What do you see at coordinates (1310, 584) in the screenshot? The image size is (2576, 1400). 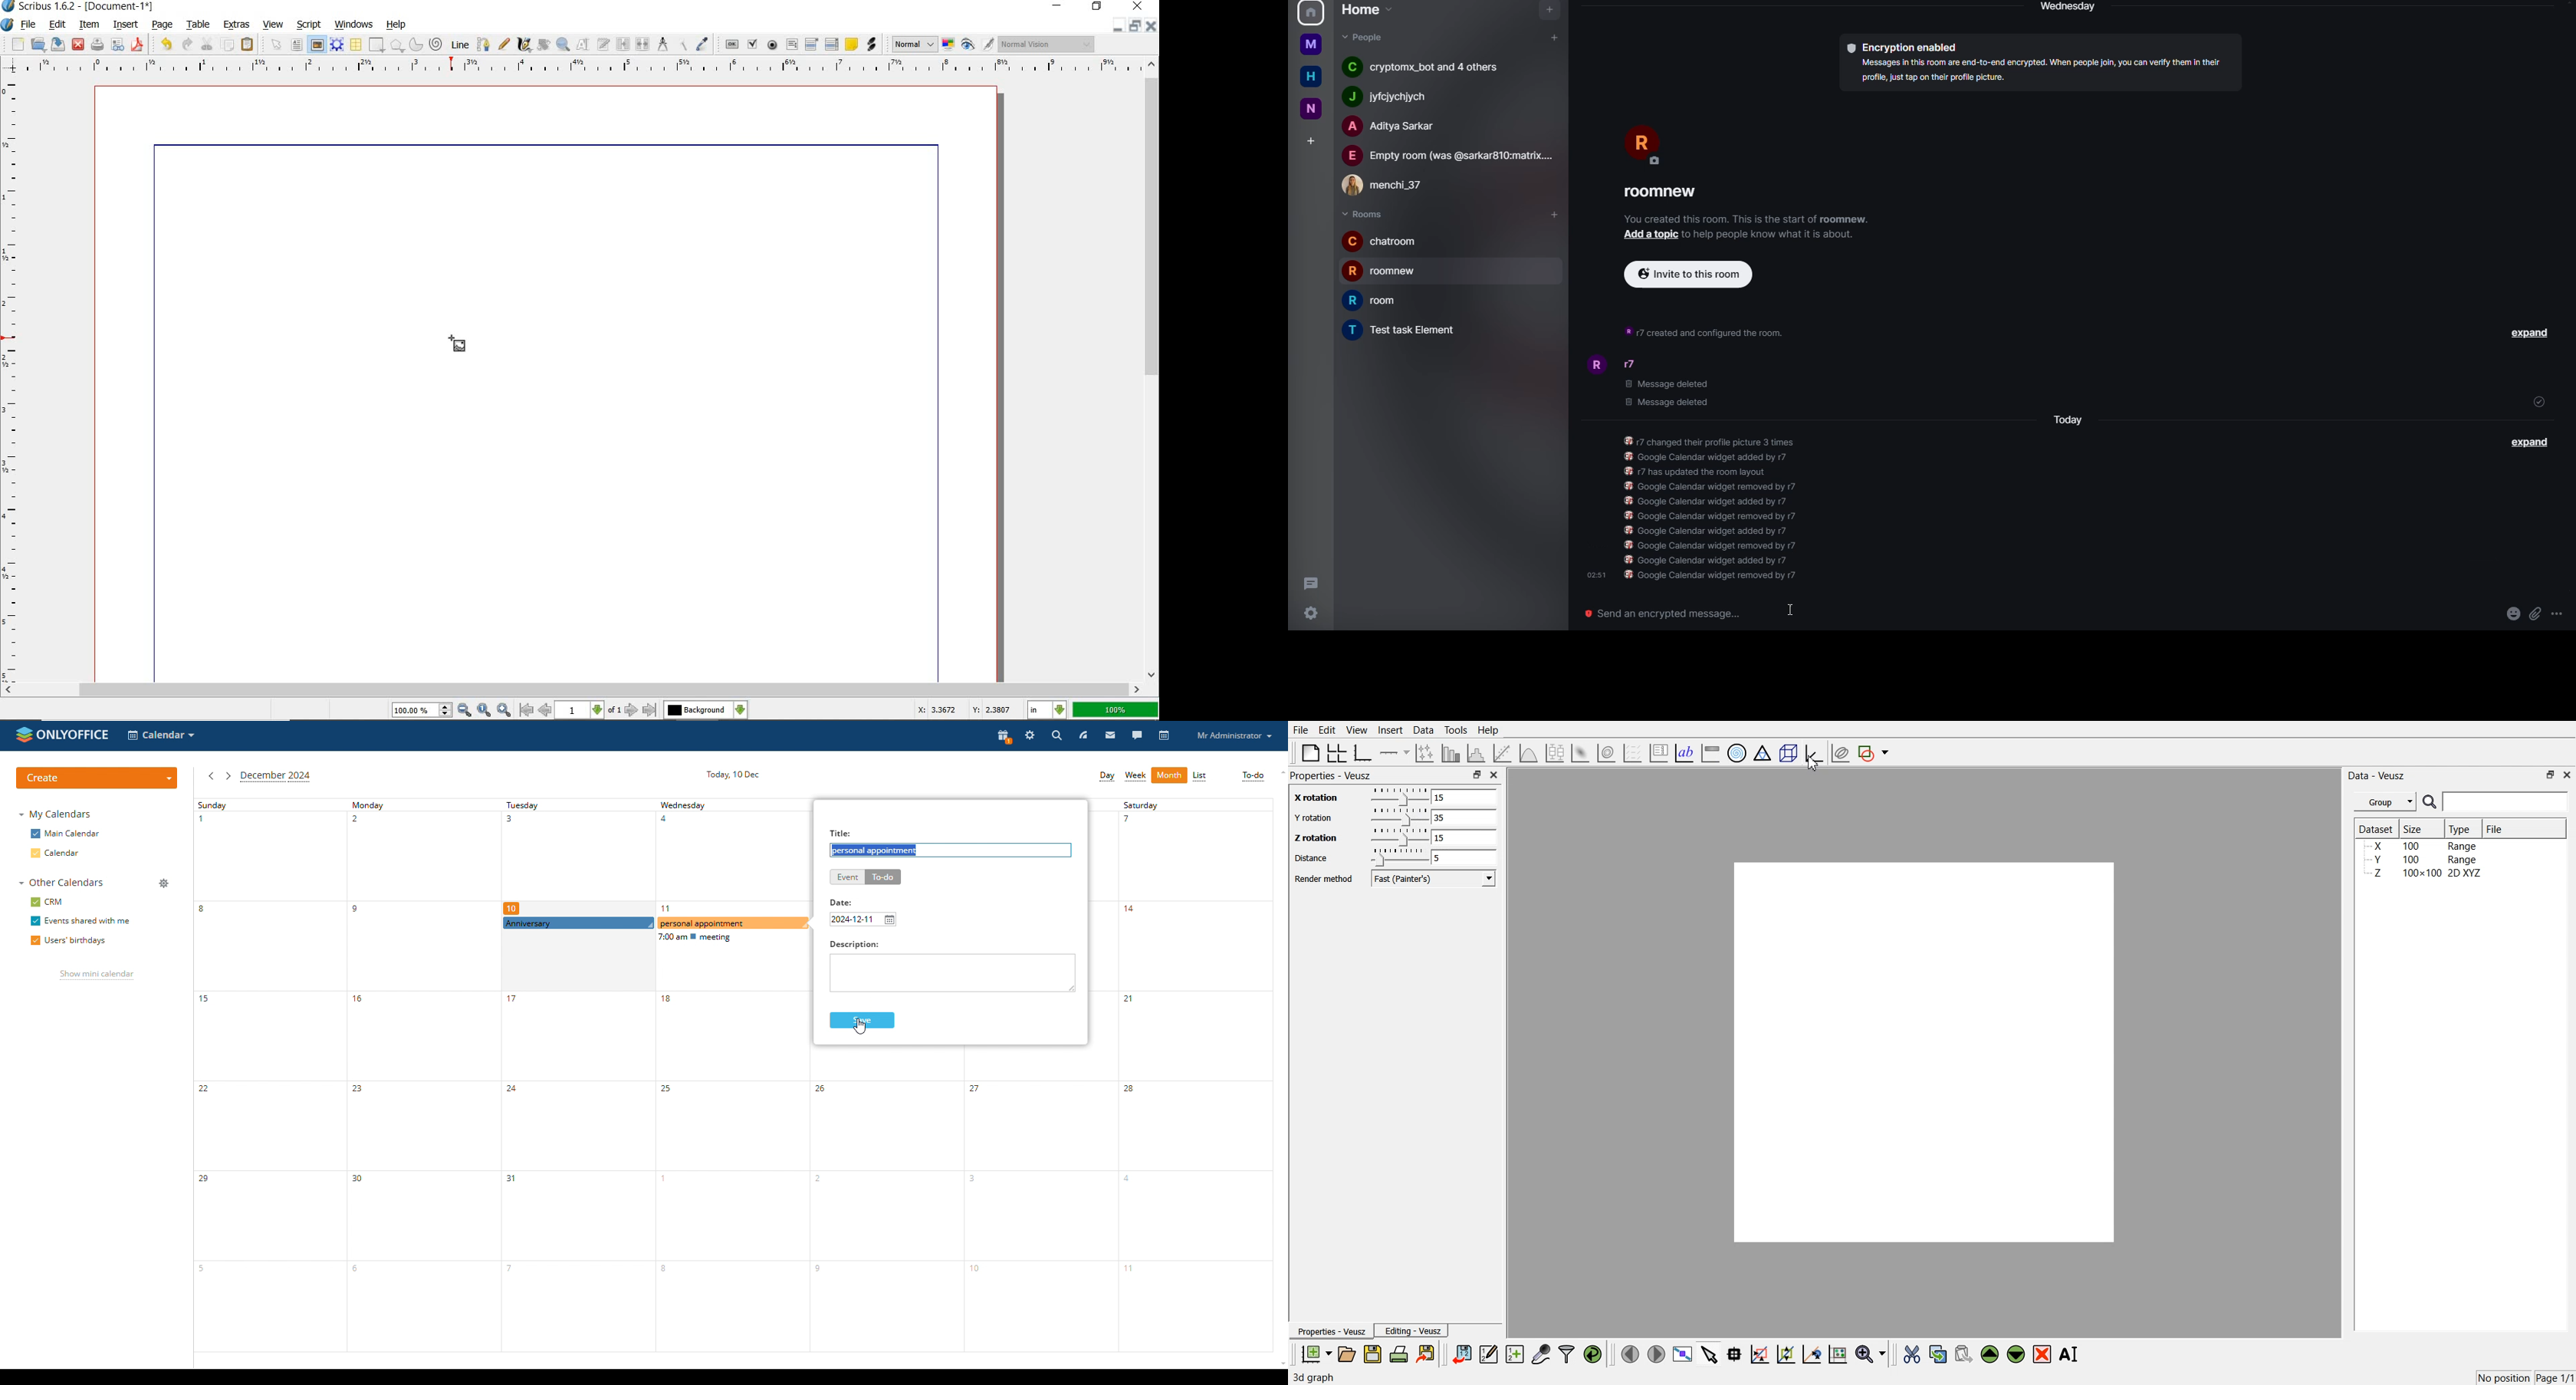 I see `threads` at bounding box center [1310, 584].